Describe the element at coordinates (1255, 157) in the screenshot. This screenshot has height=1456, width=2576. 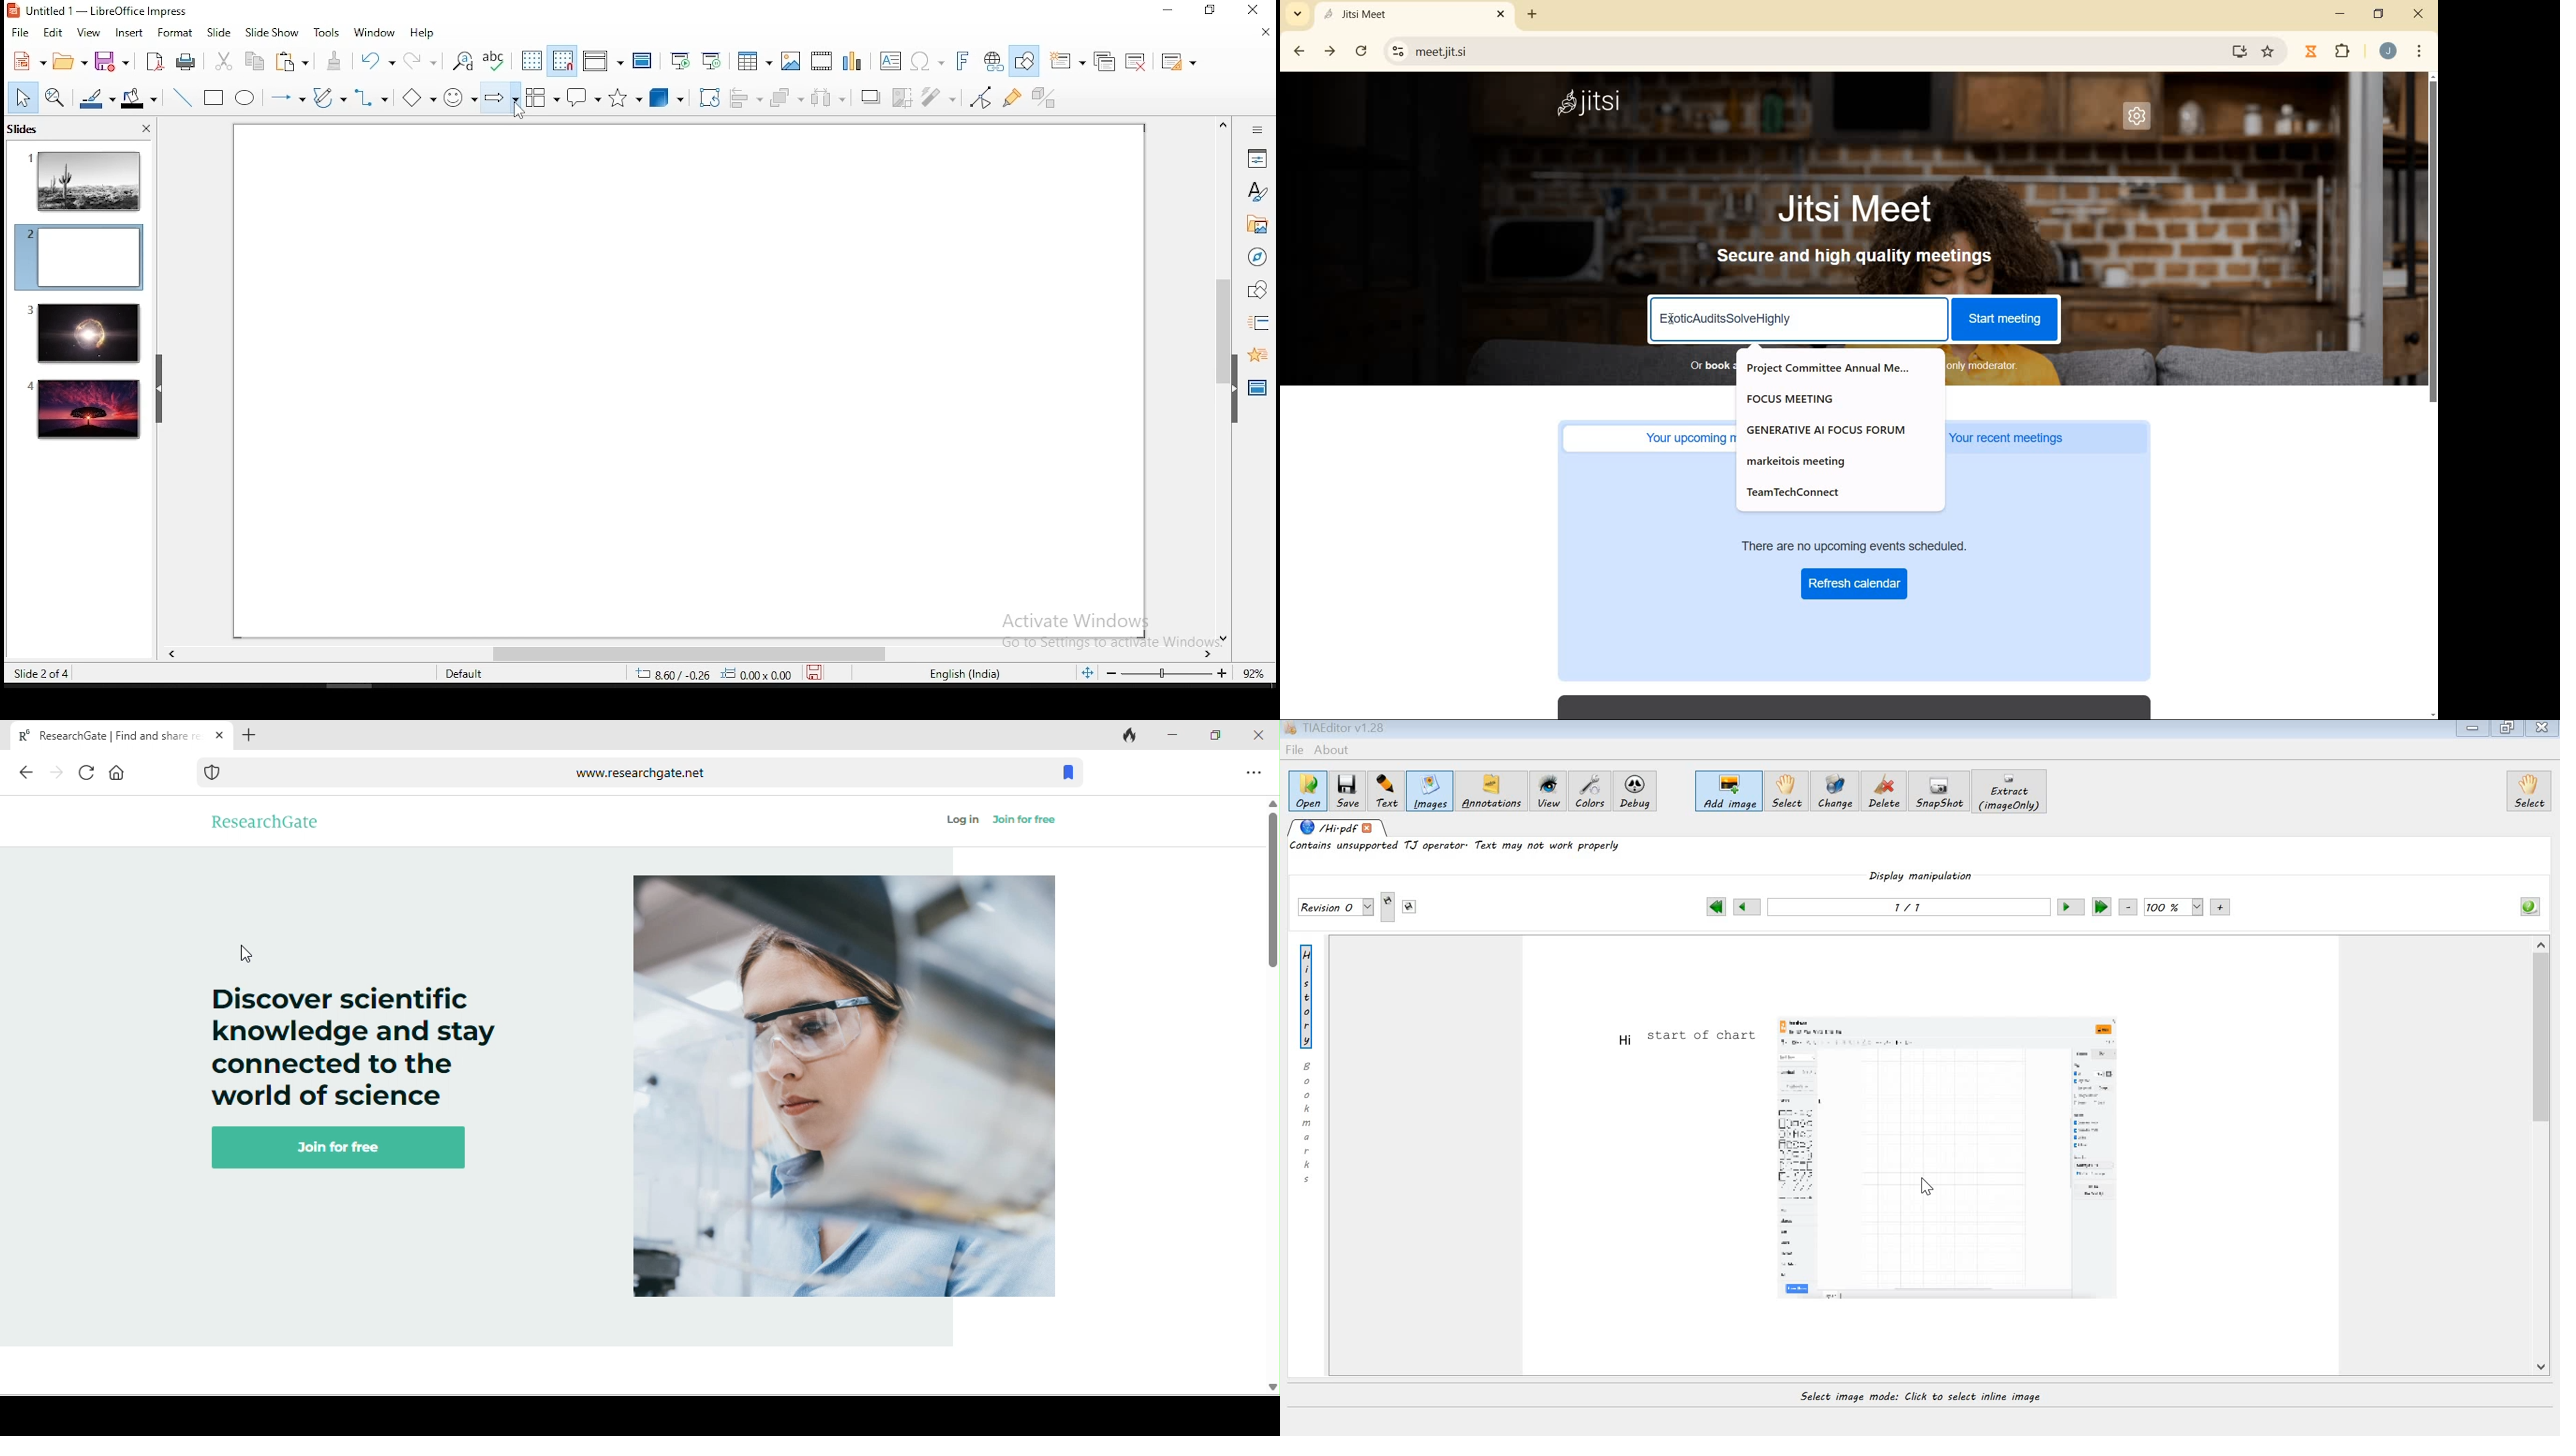
I see `properties` at that location.